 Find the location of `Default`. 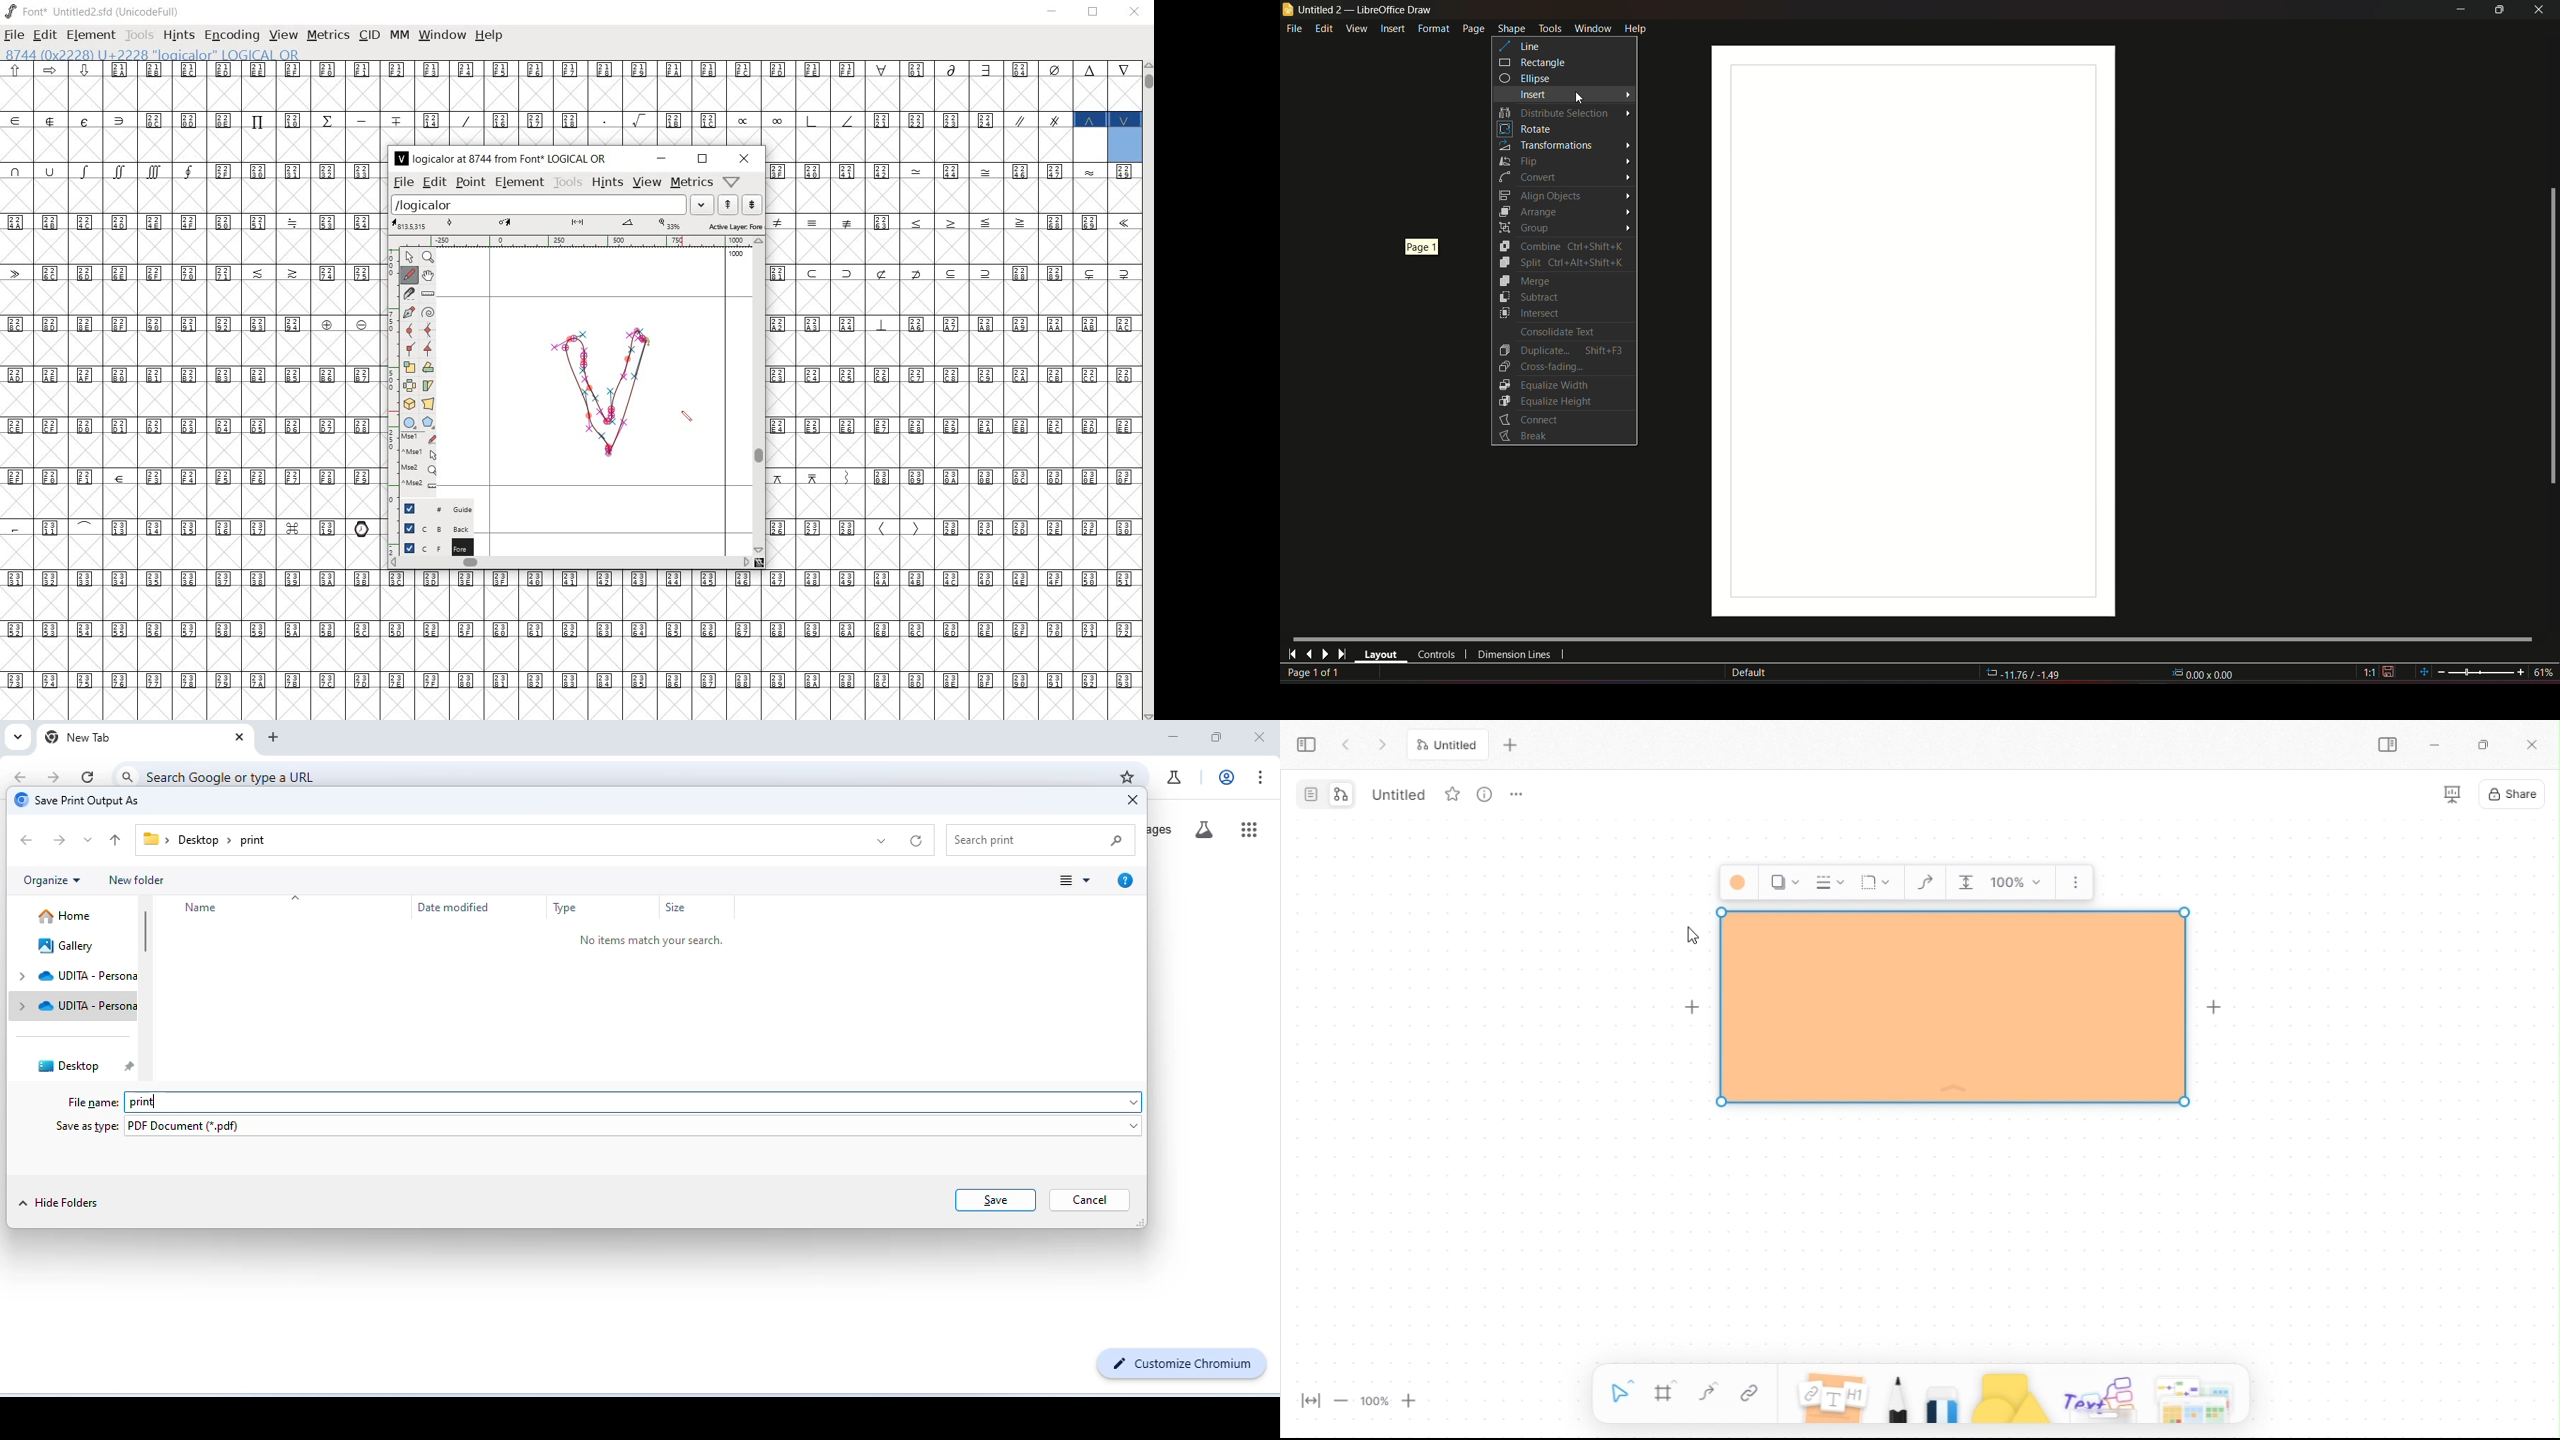

Default is located at coordinates (1749, 673).